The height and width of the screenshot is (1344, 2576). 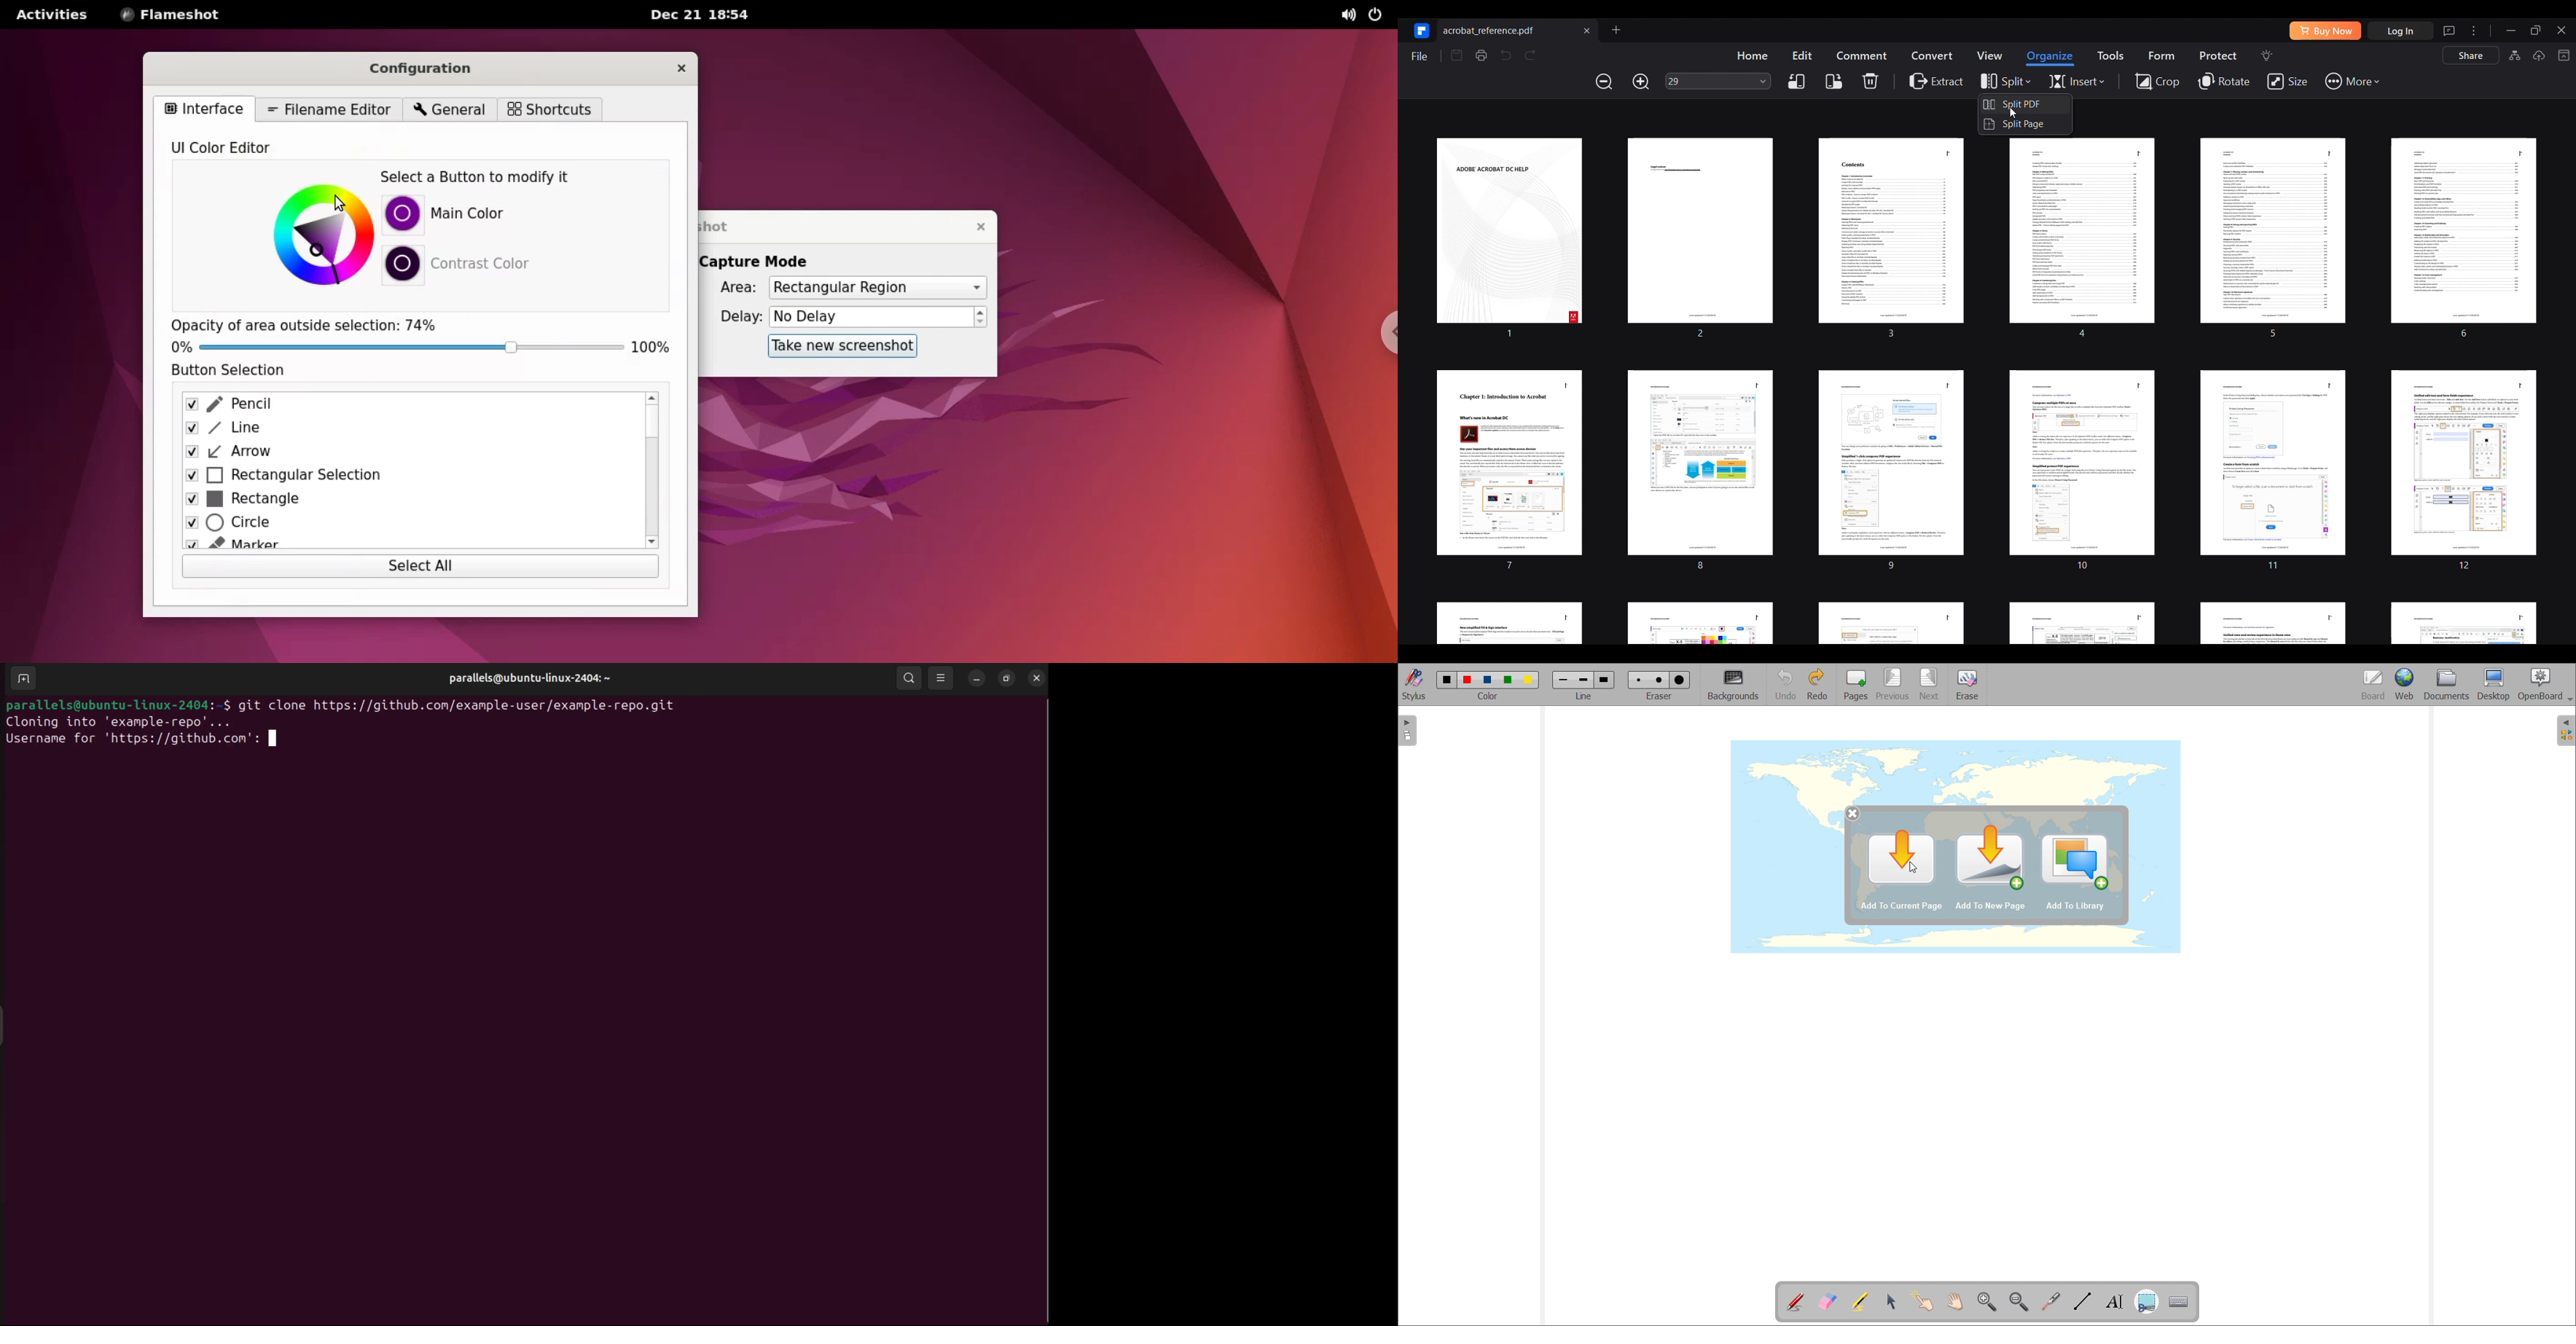 What do you see at coordinates (1603, 680) in the screenshot?
I see `large` at bounding box center [1603, 680].